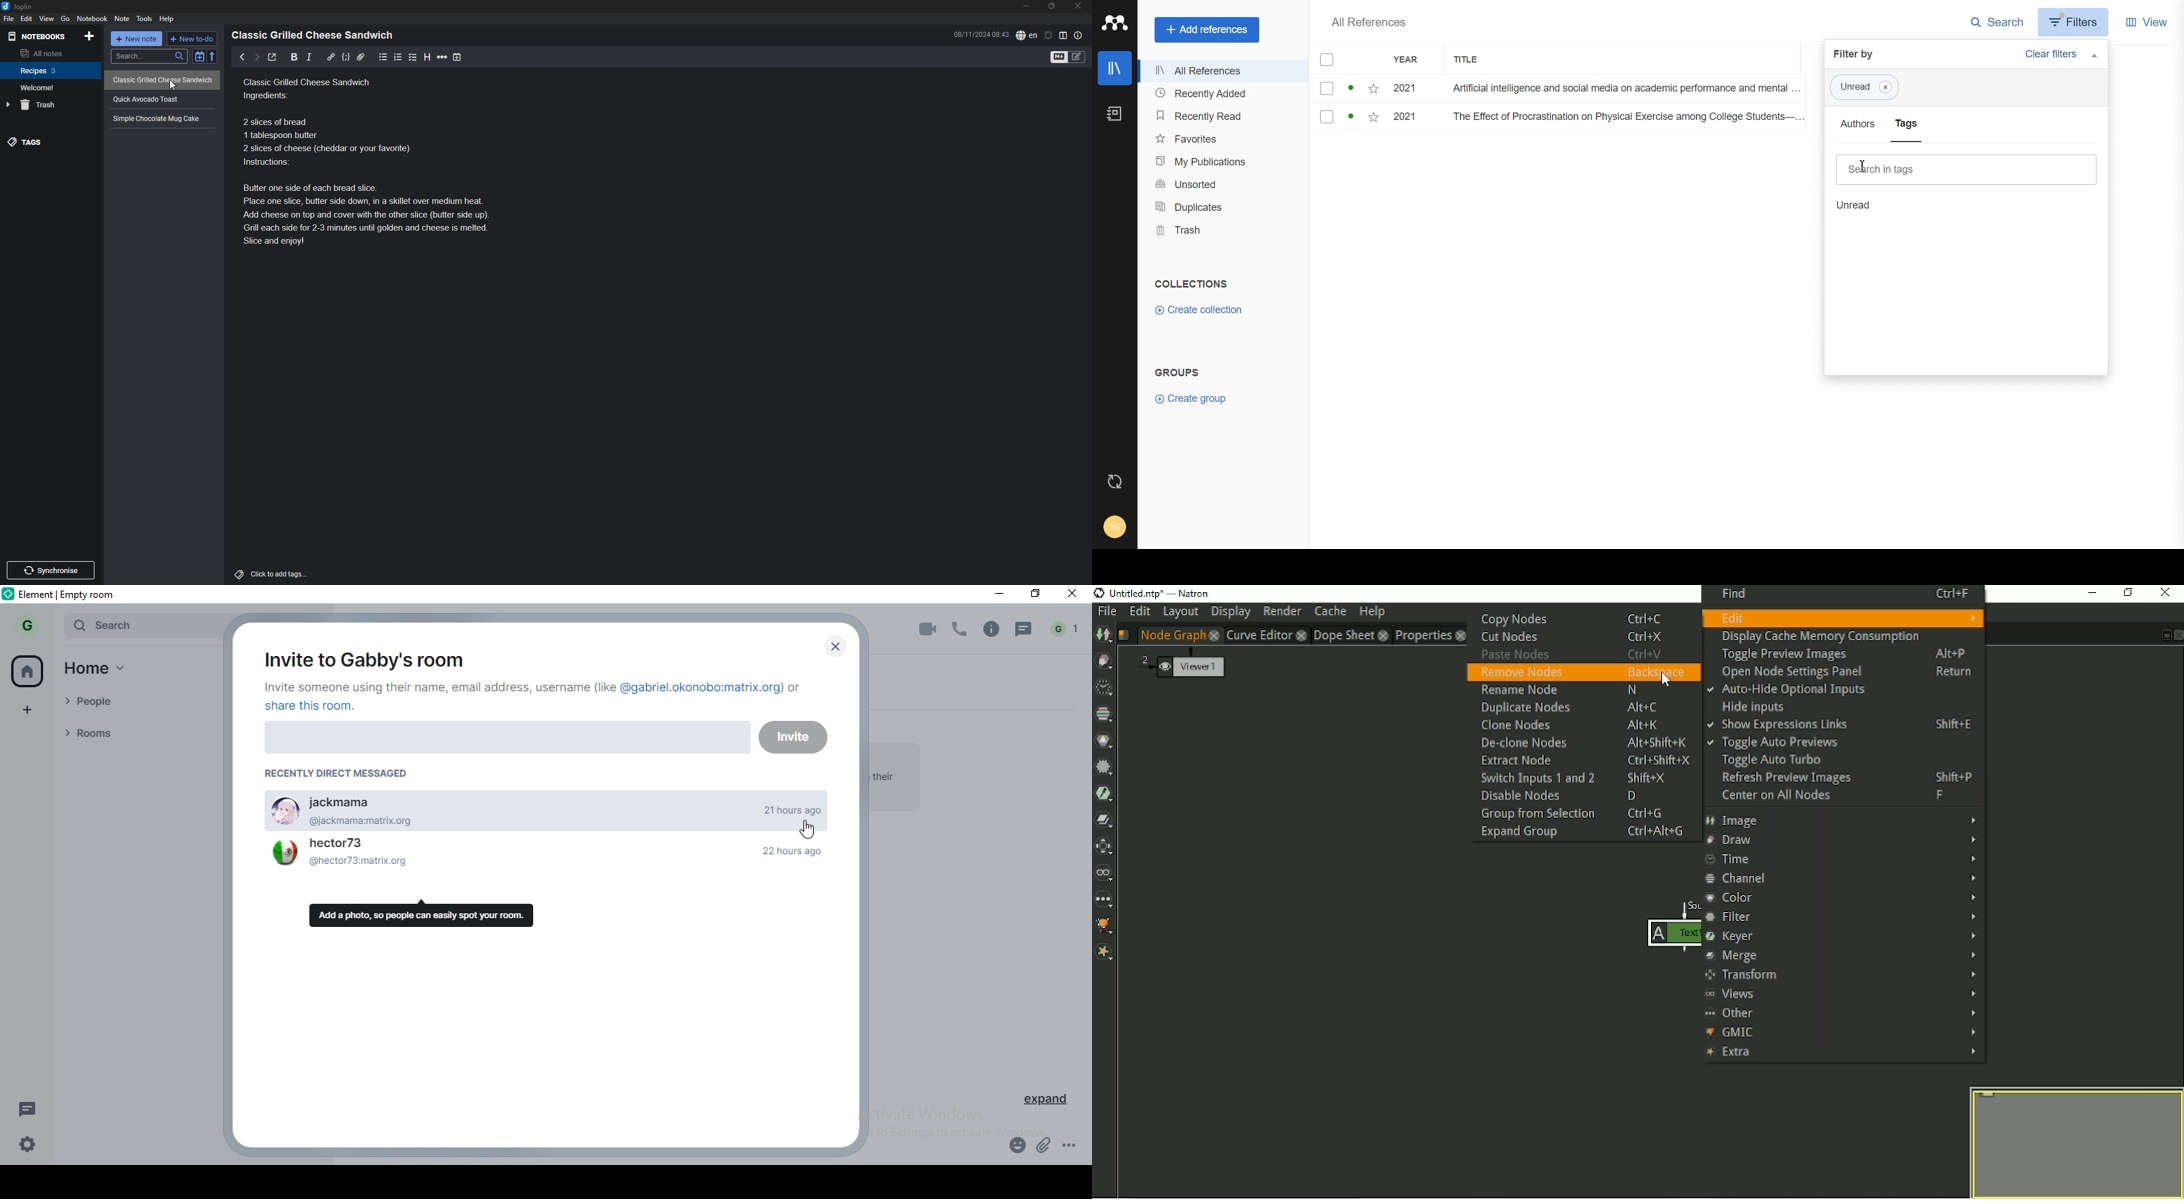  What do you see at coordinates (149, 56) in the screenshot?
I see `search` at bounding box center [149, 56].